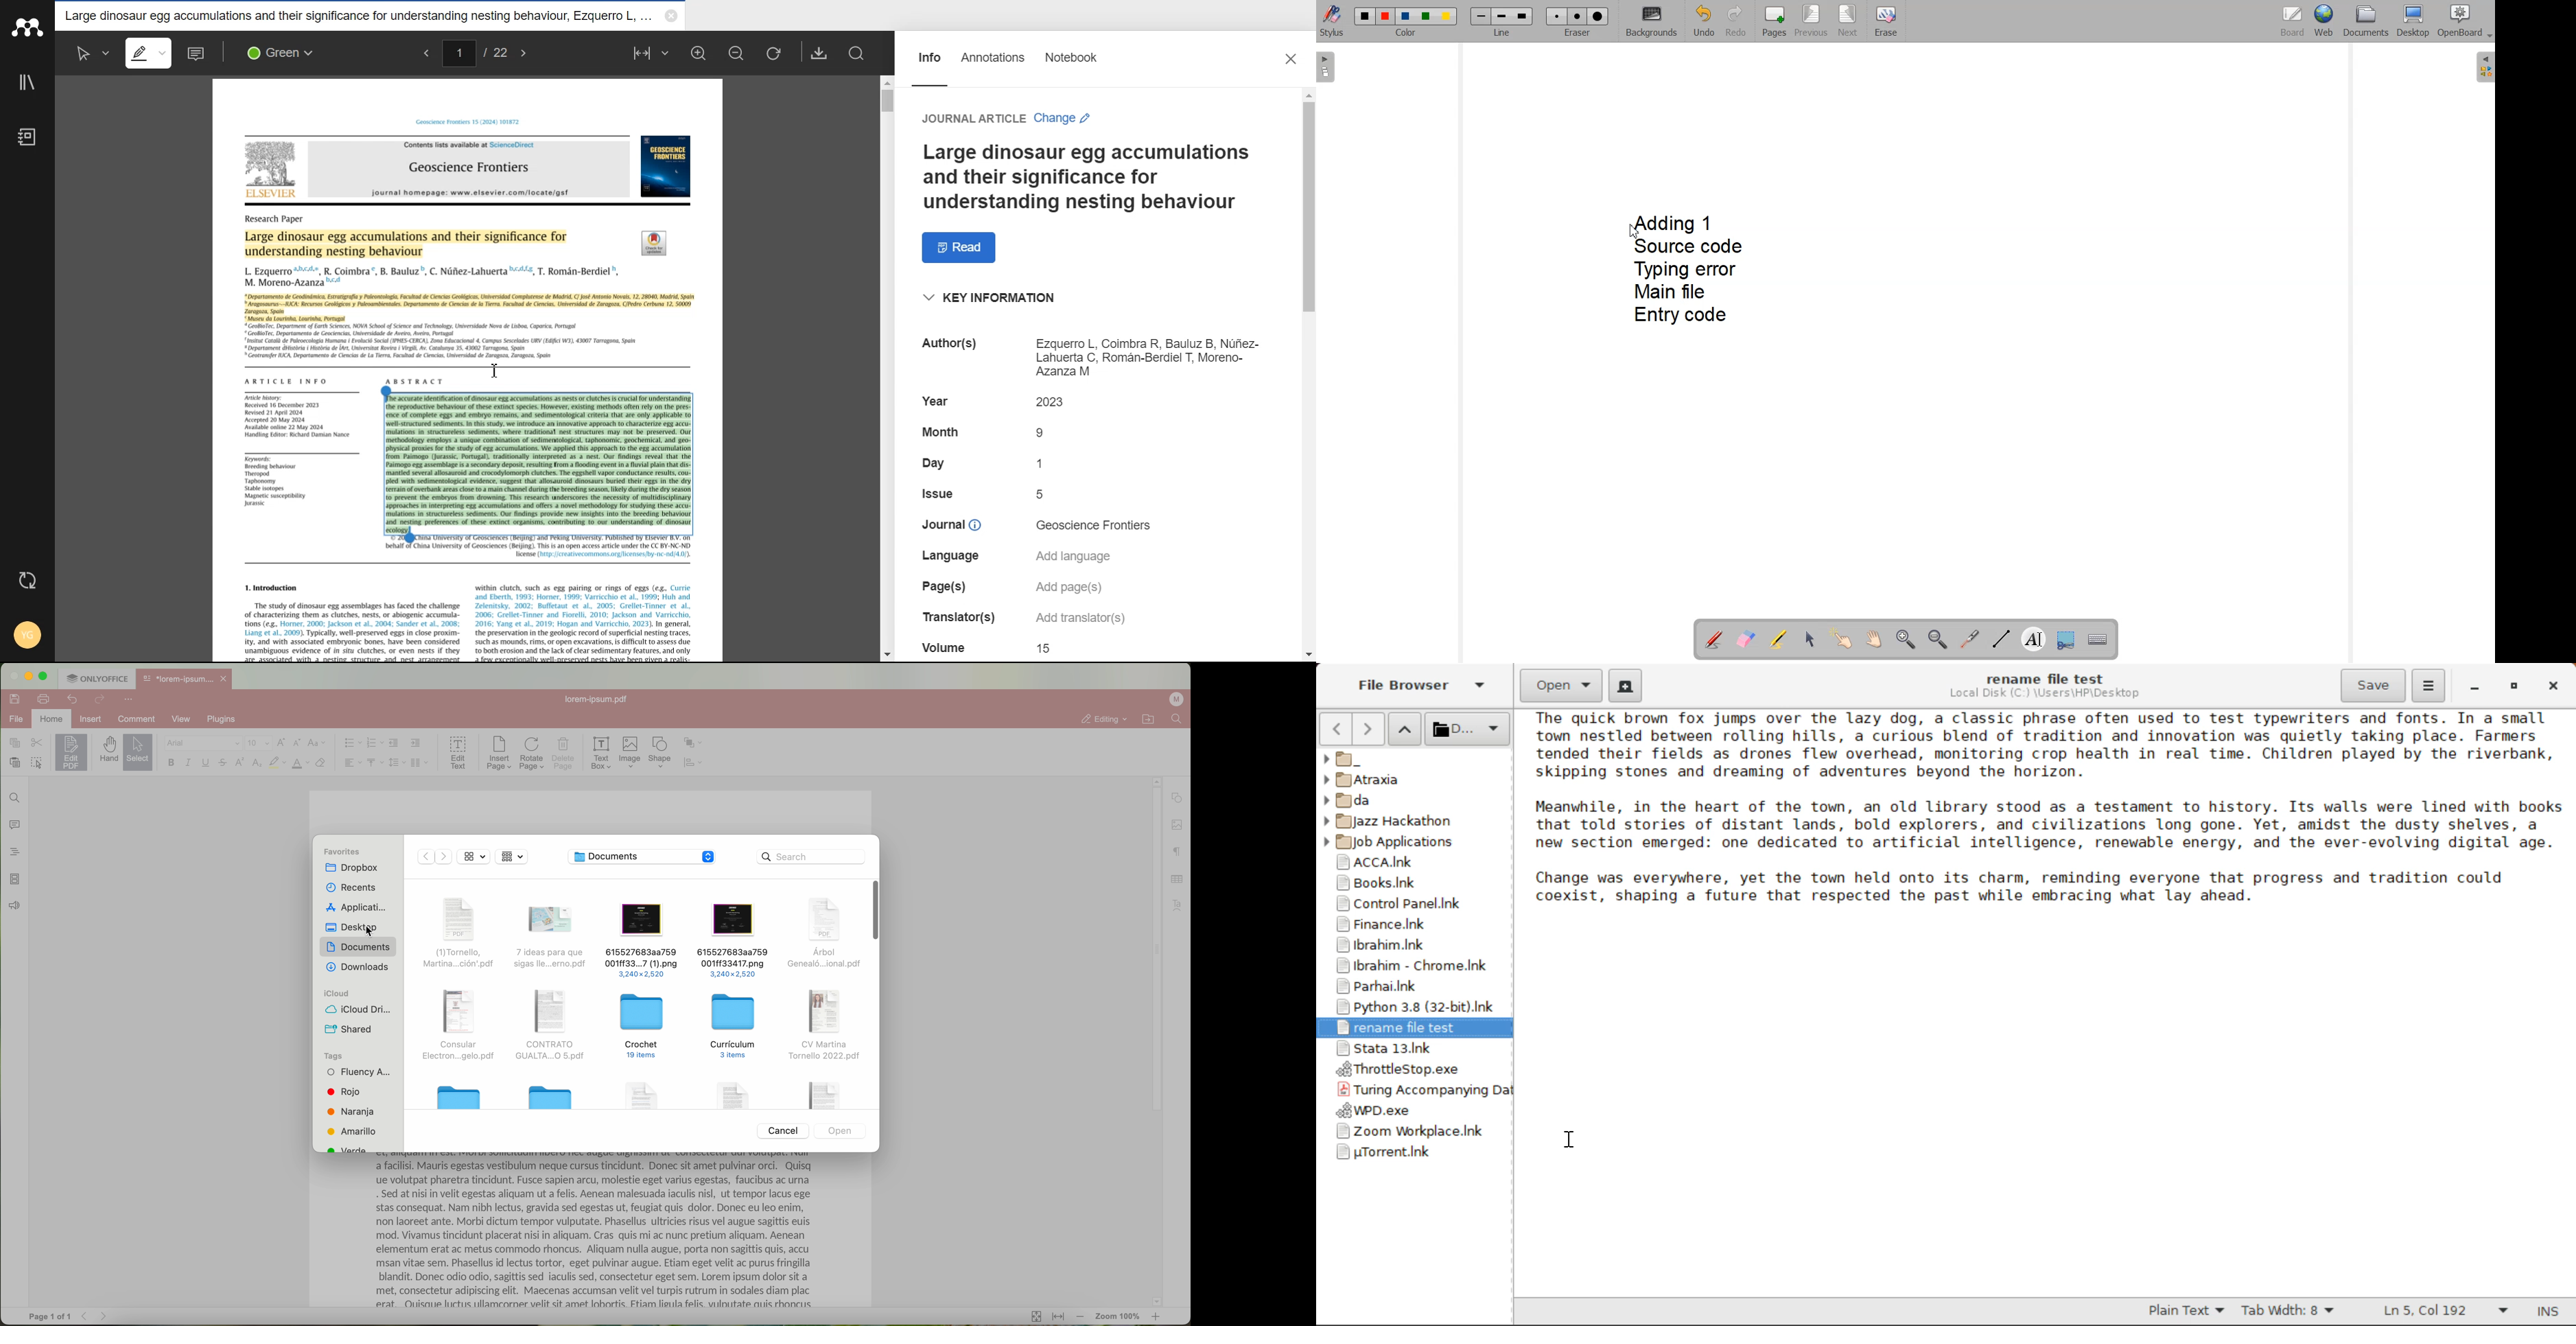 The image size is (2576, 1344). I want to click on italic, so click(188, 762).